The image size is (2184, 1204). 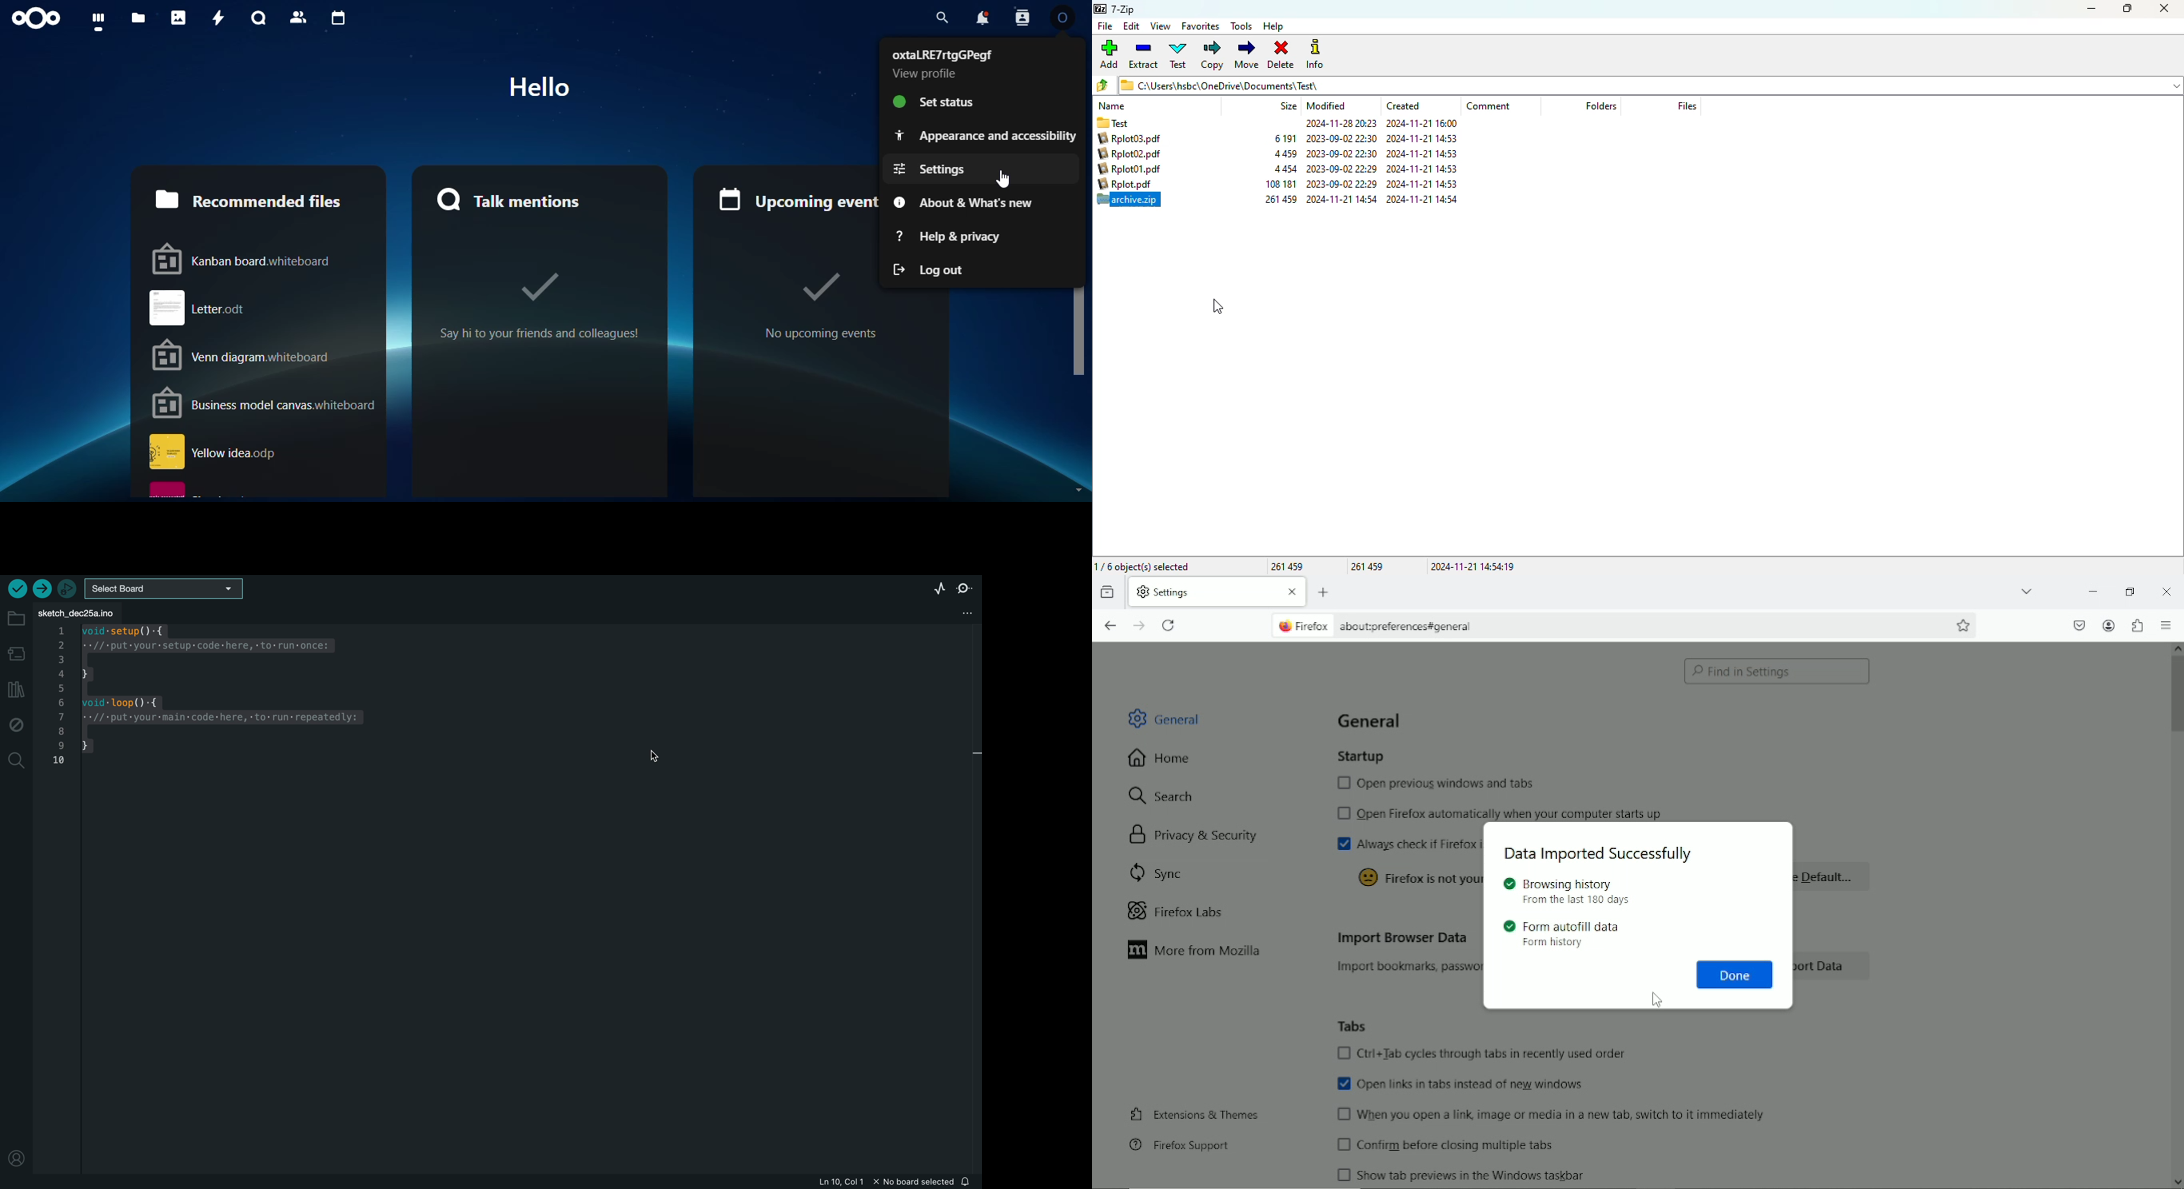 What do you see at coordinates (1561, 1116) in the screenshot?
I see `When you open a link, image or media in a new tab, switch to it immediately` at bounding box center [1561, 1116].